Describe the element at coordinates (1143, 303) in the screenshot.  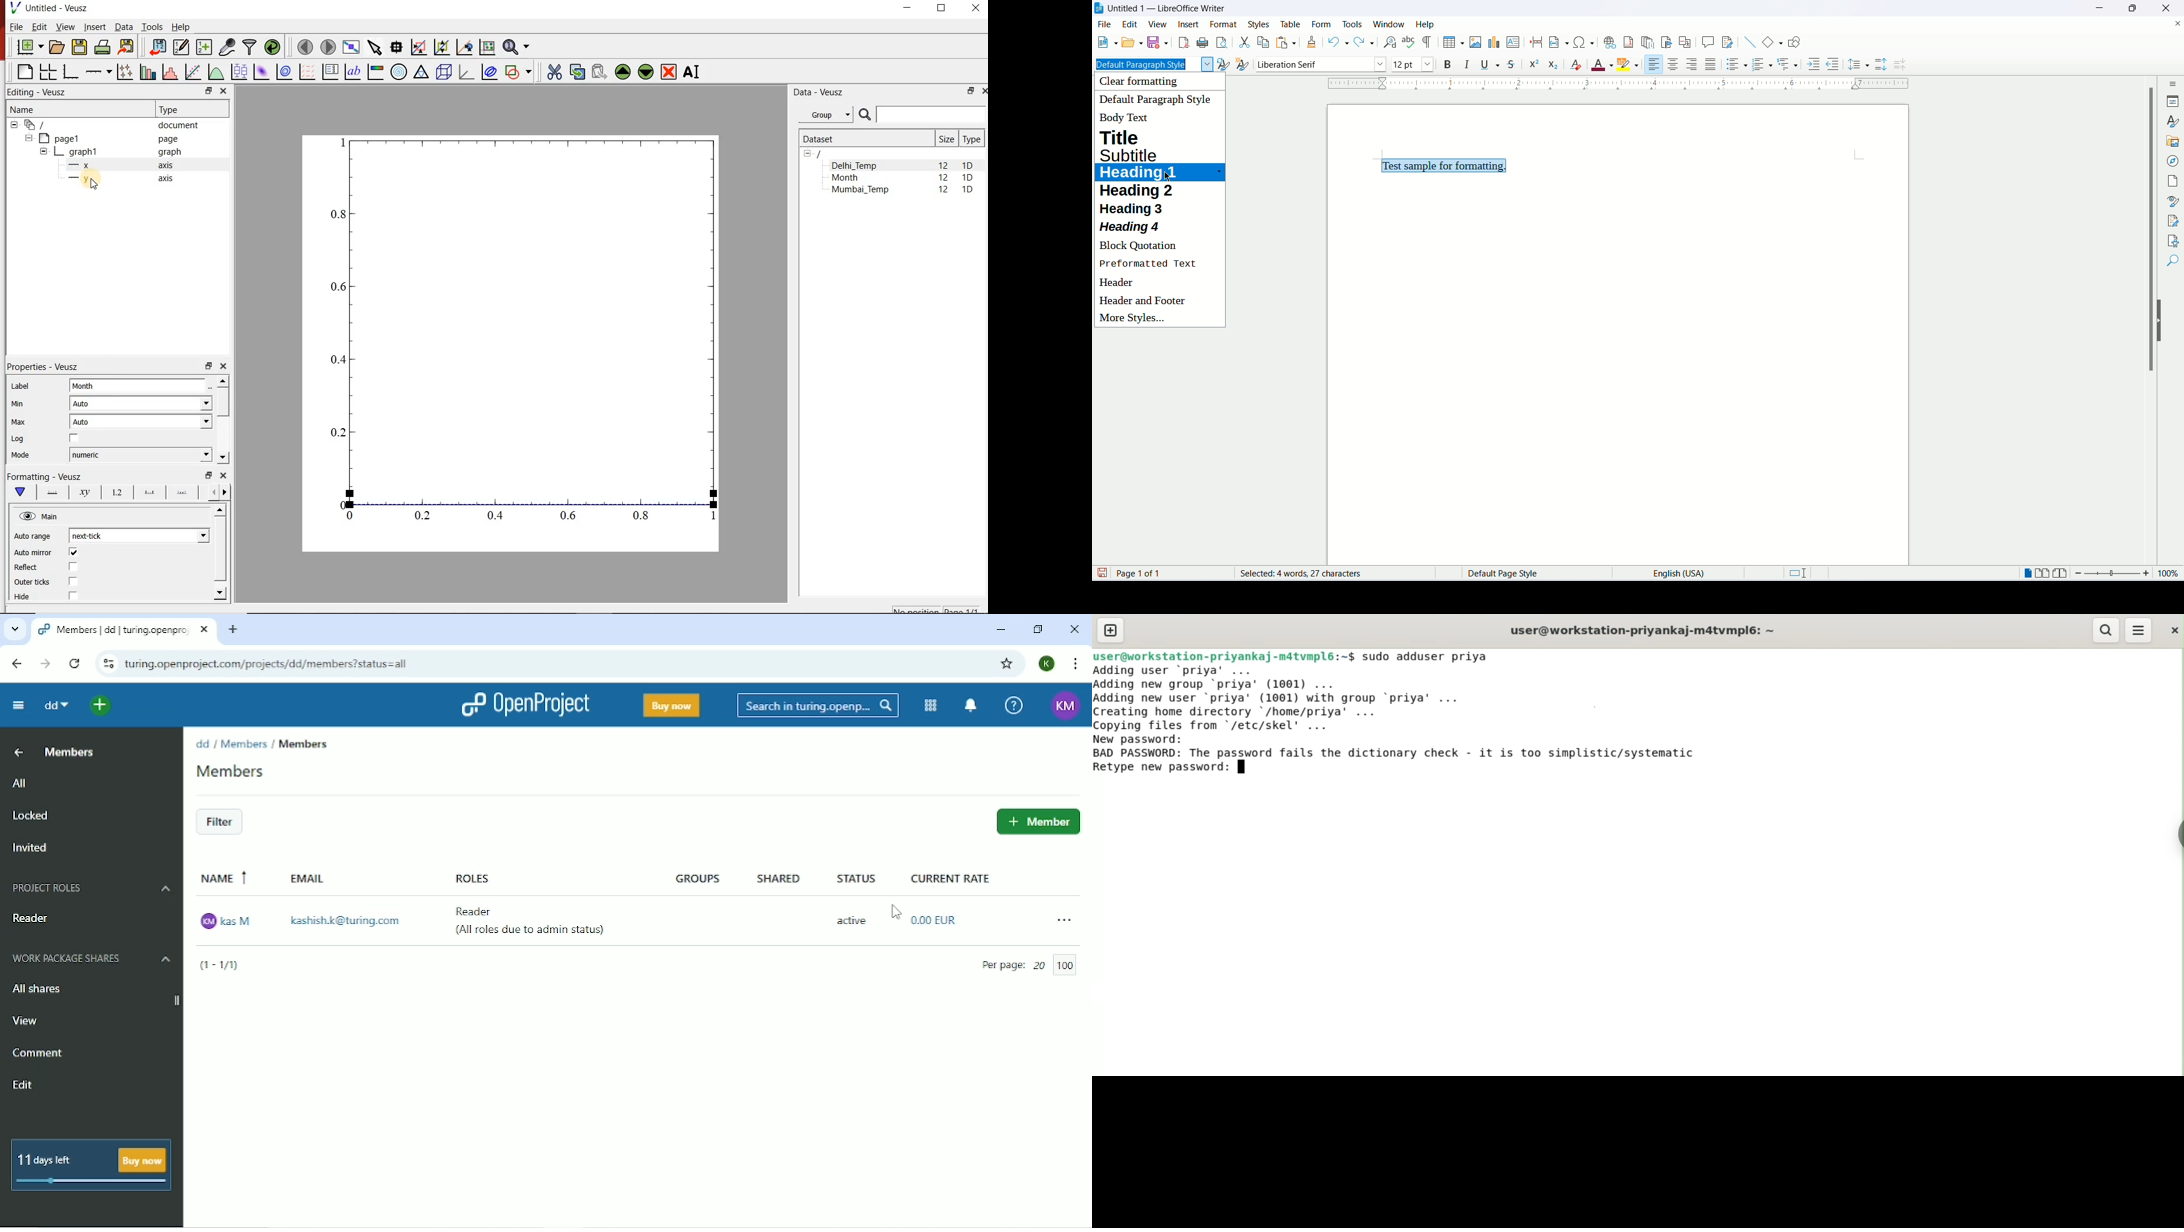
I see `header and footer` at that location.